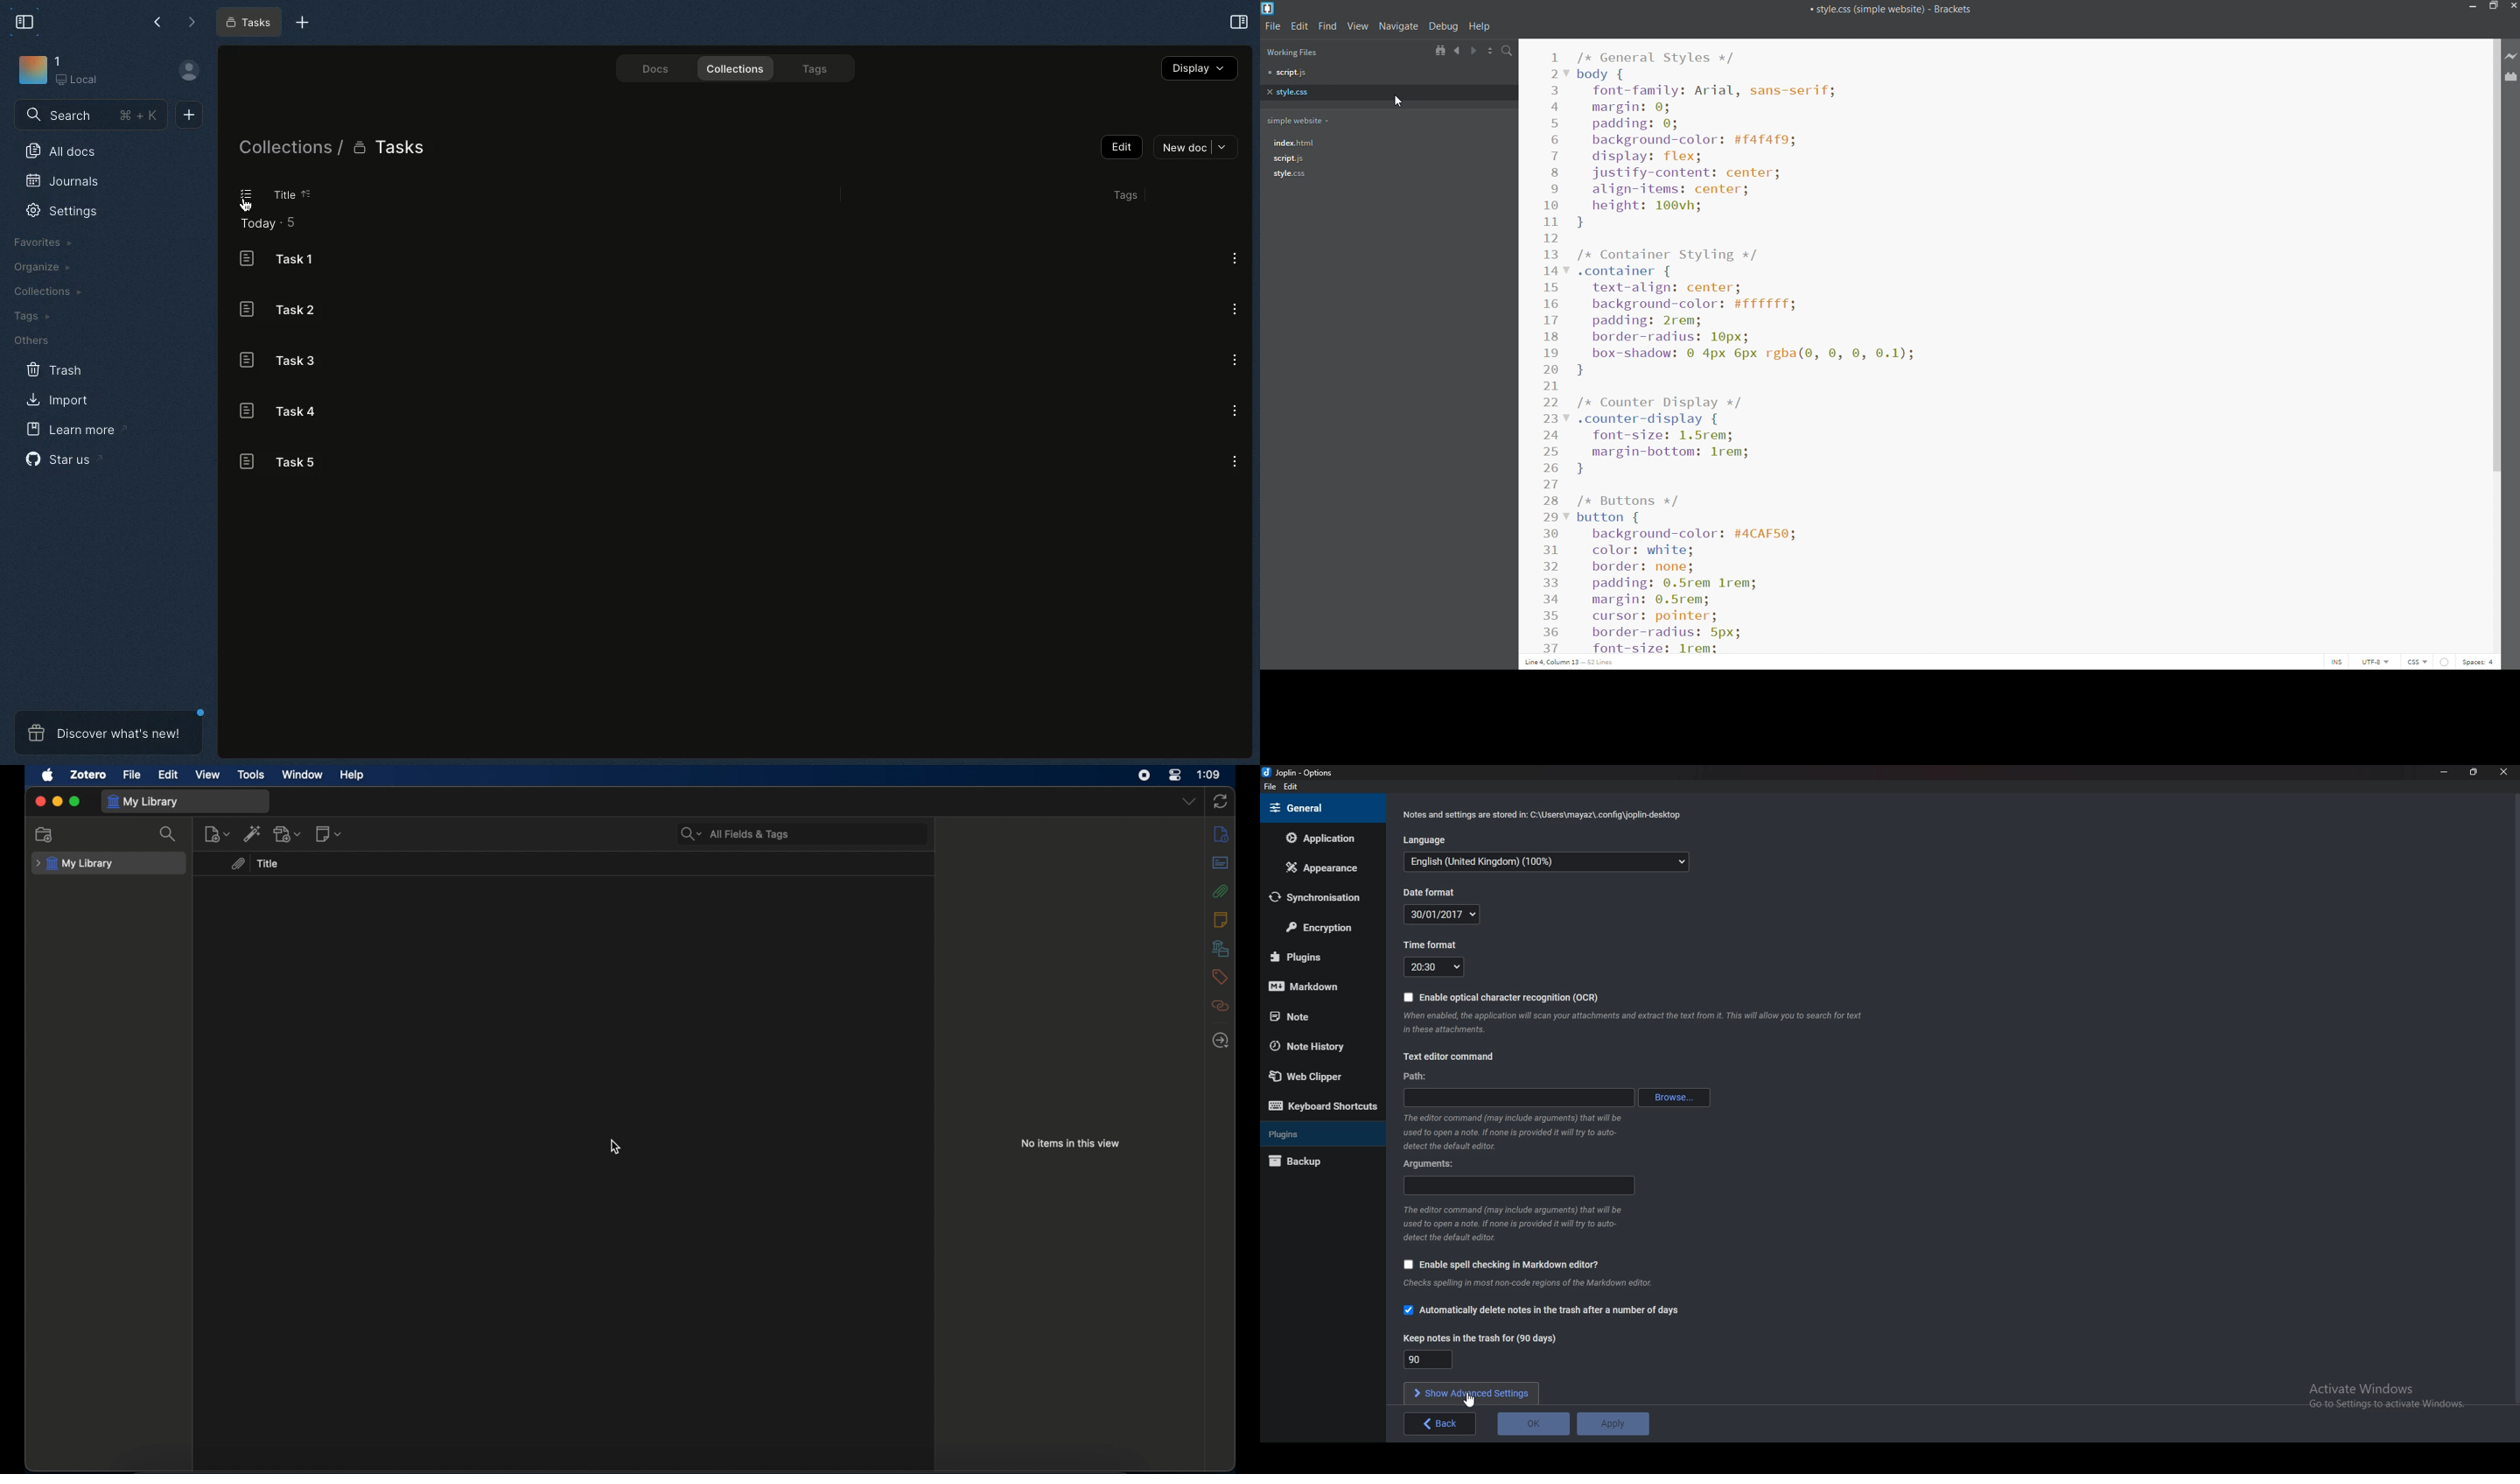 This screenshot has height=1484, width=2520. I want to click on show advanced settings, so click(1471, 1394).